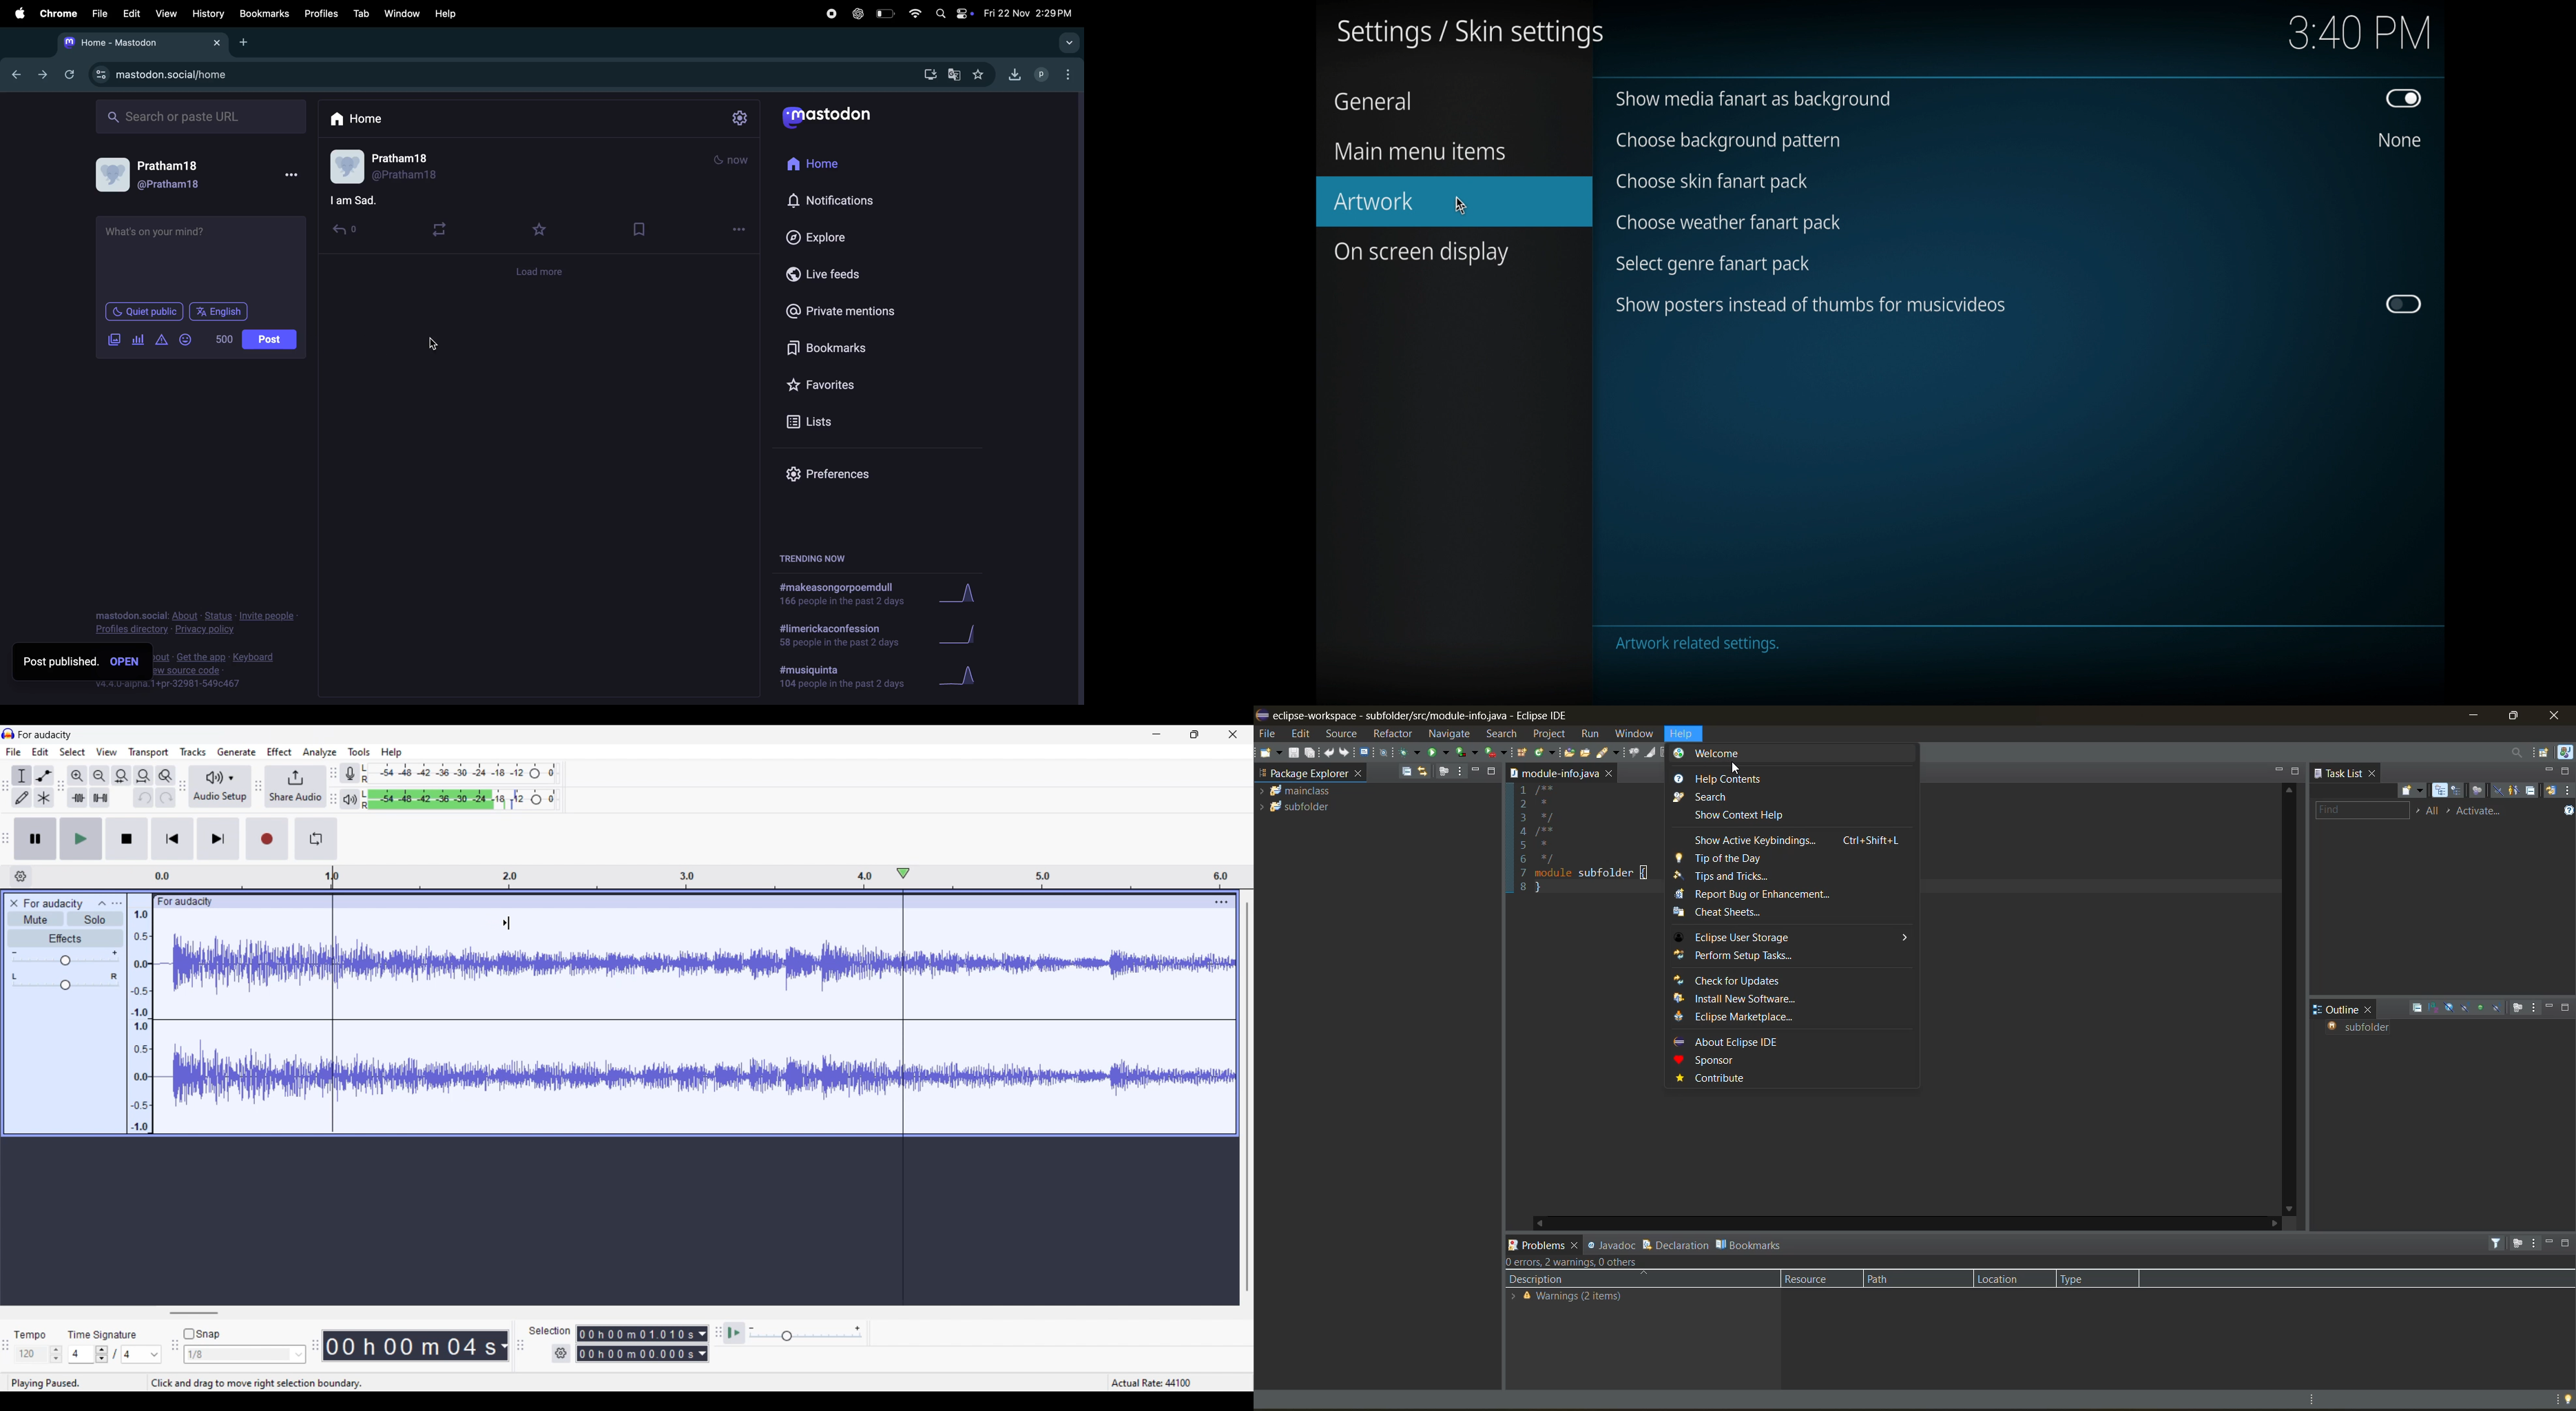 The height and width of the screenshot is (1428, 2576). I want to click on refresh, so click(69, 75).